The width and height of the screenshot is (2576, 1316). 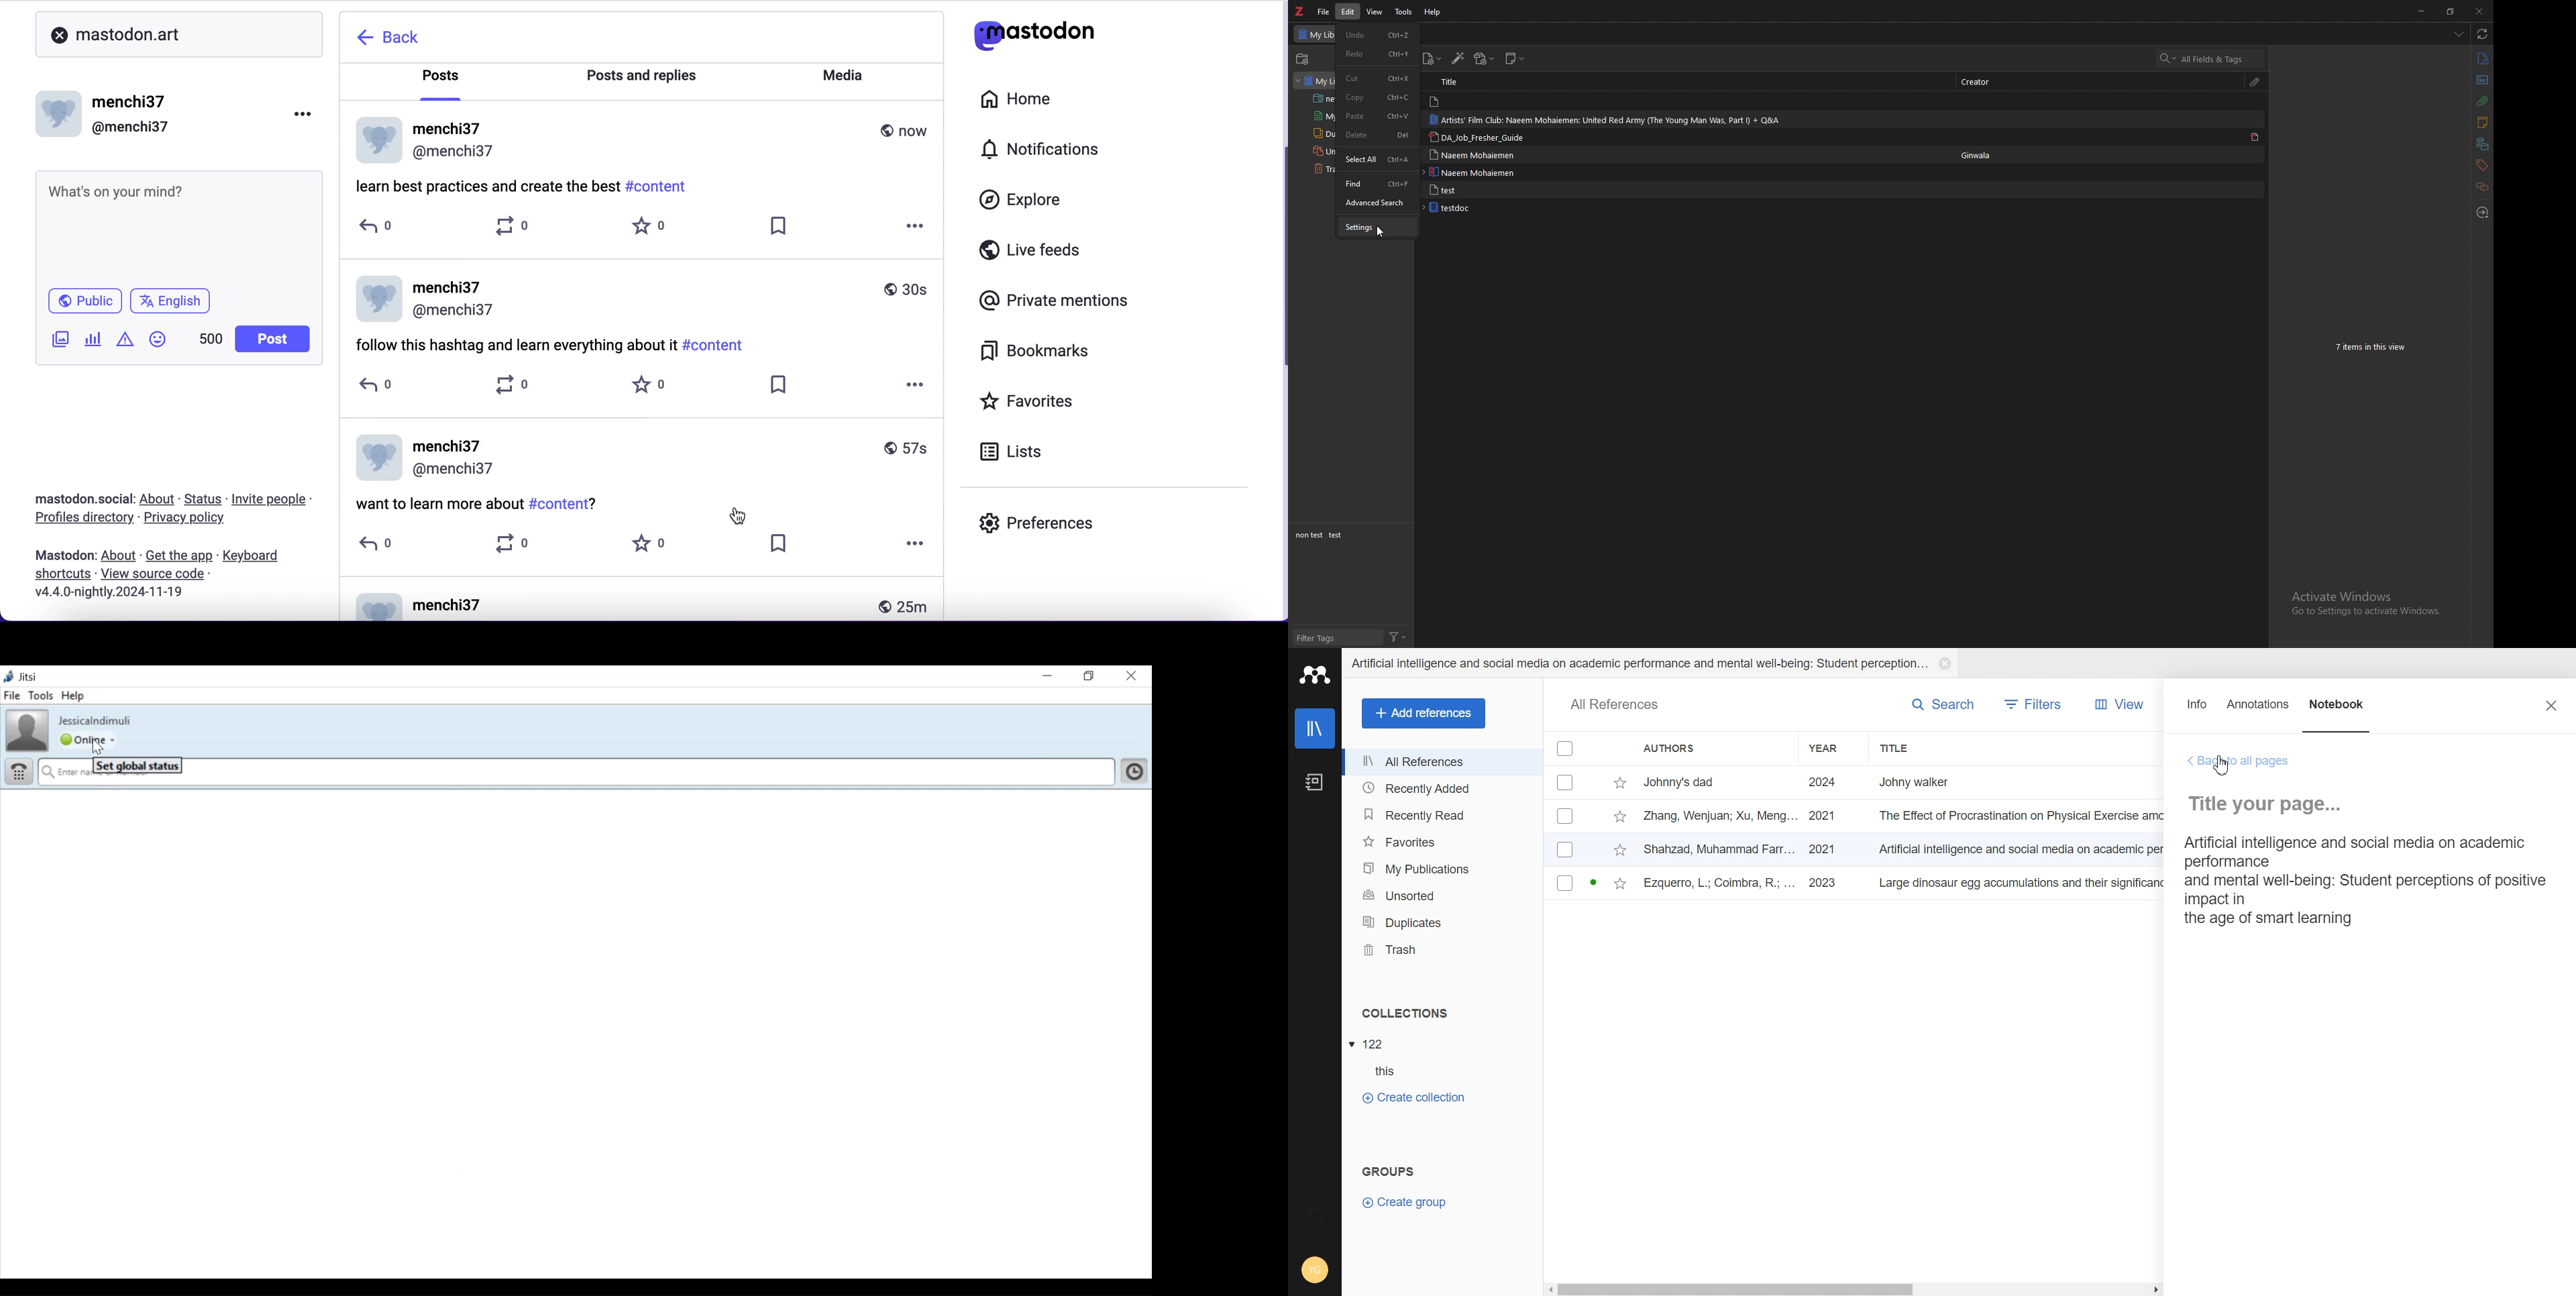 What do you see at coordinates (1024, 204) in the screenshot?
I see `explore` at bounding box center [1024, 204].